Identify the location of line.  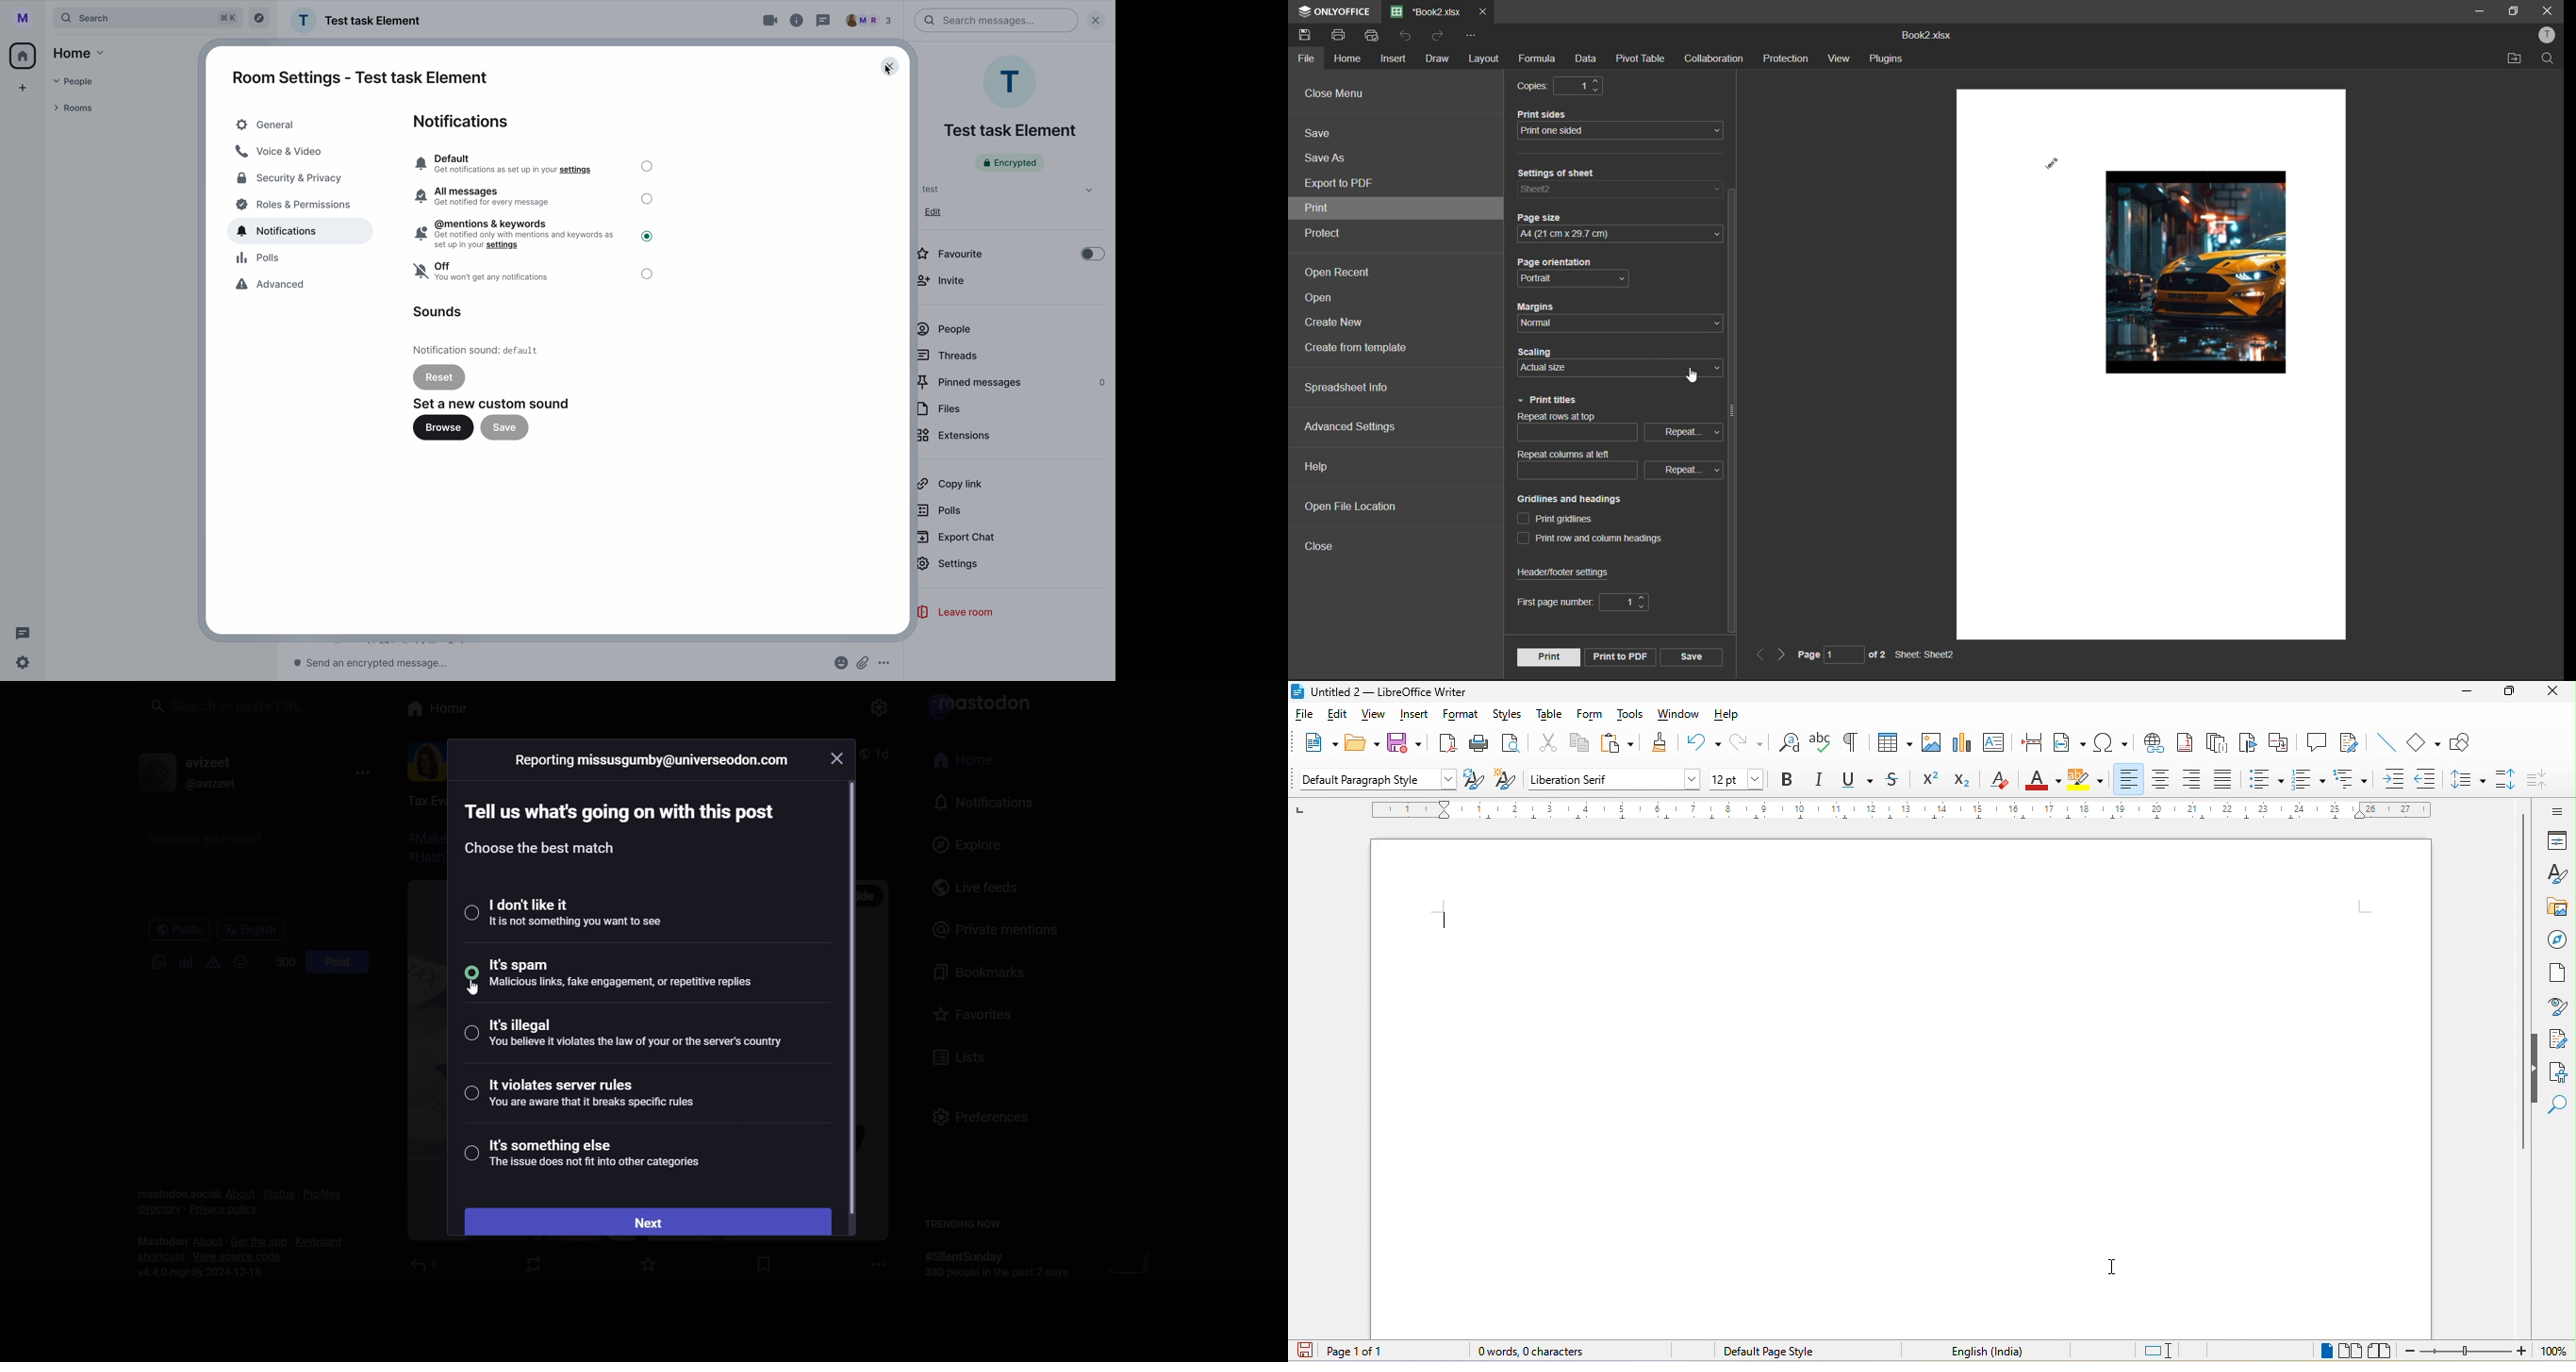
(2383, 746).